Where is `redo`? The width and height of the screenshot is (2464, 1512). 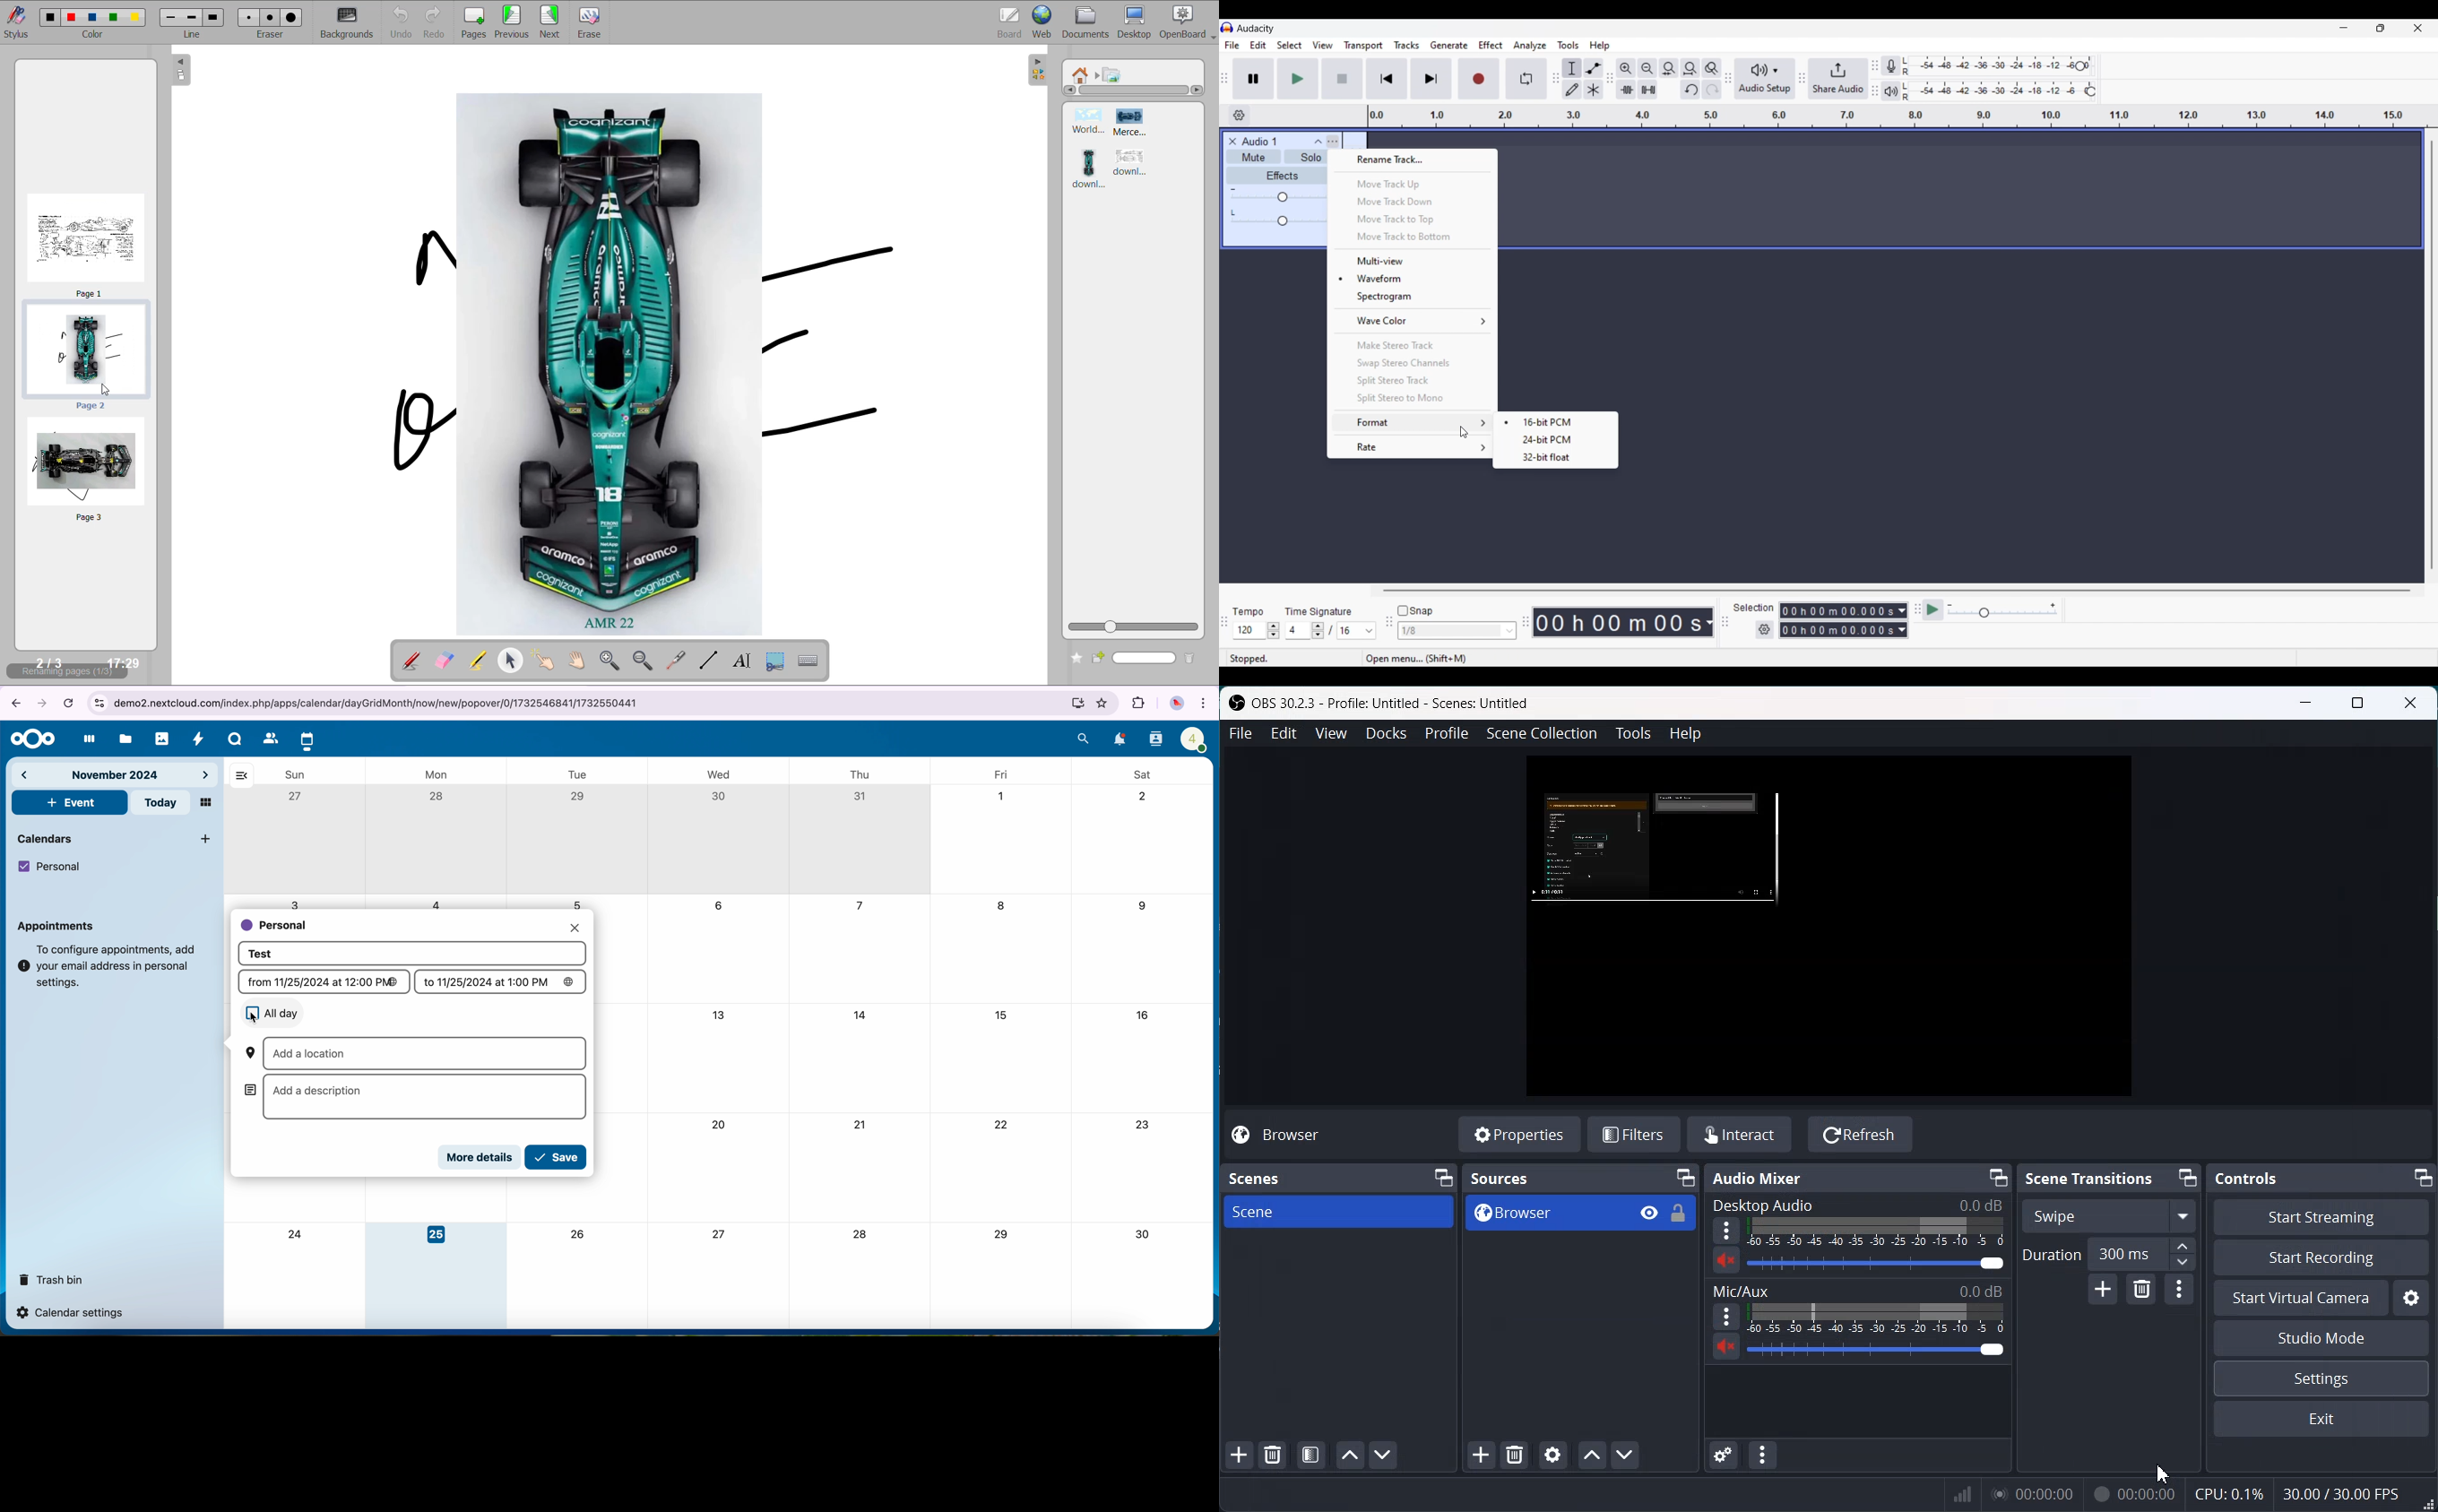 redo is located at coordinates (437, 22).